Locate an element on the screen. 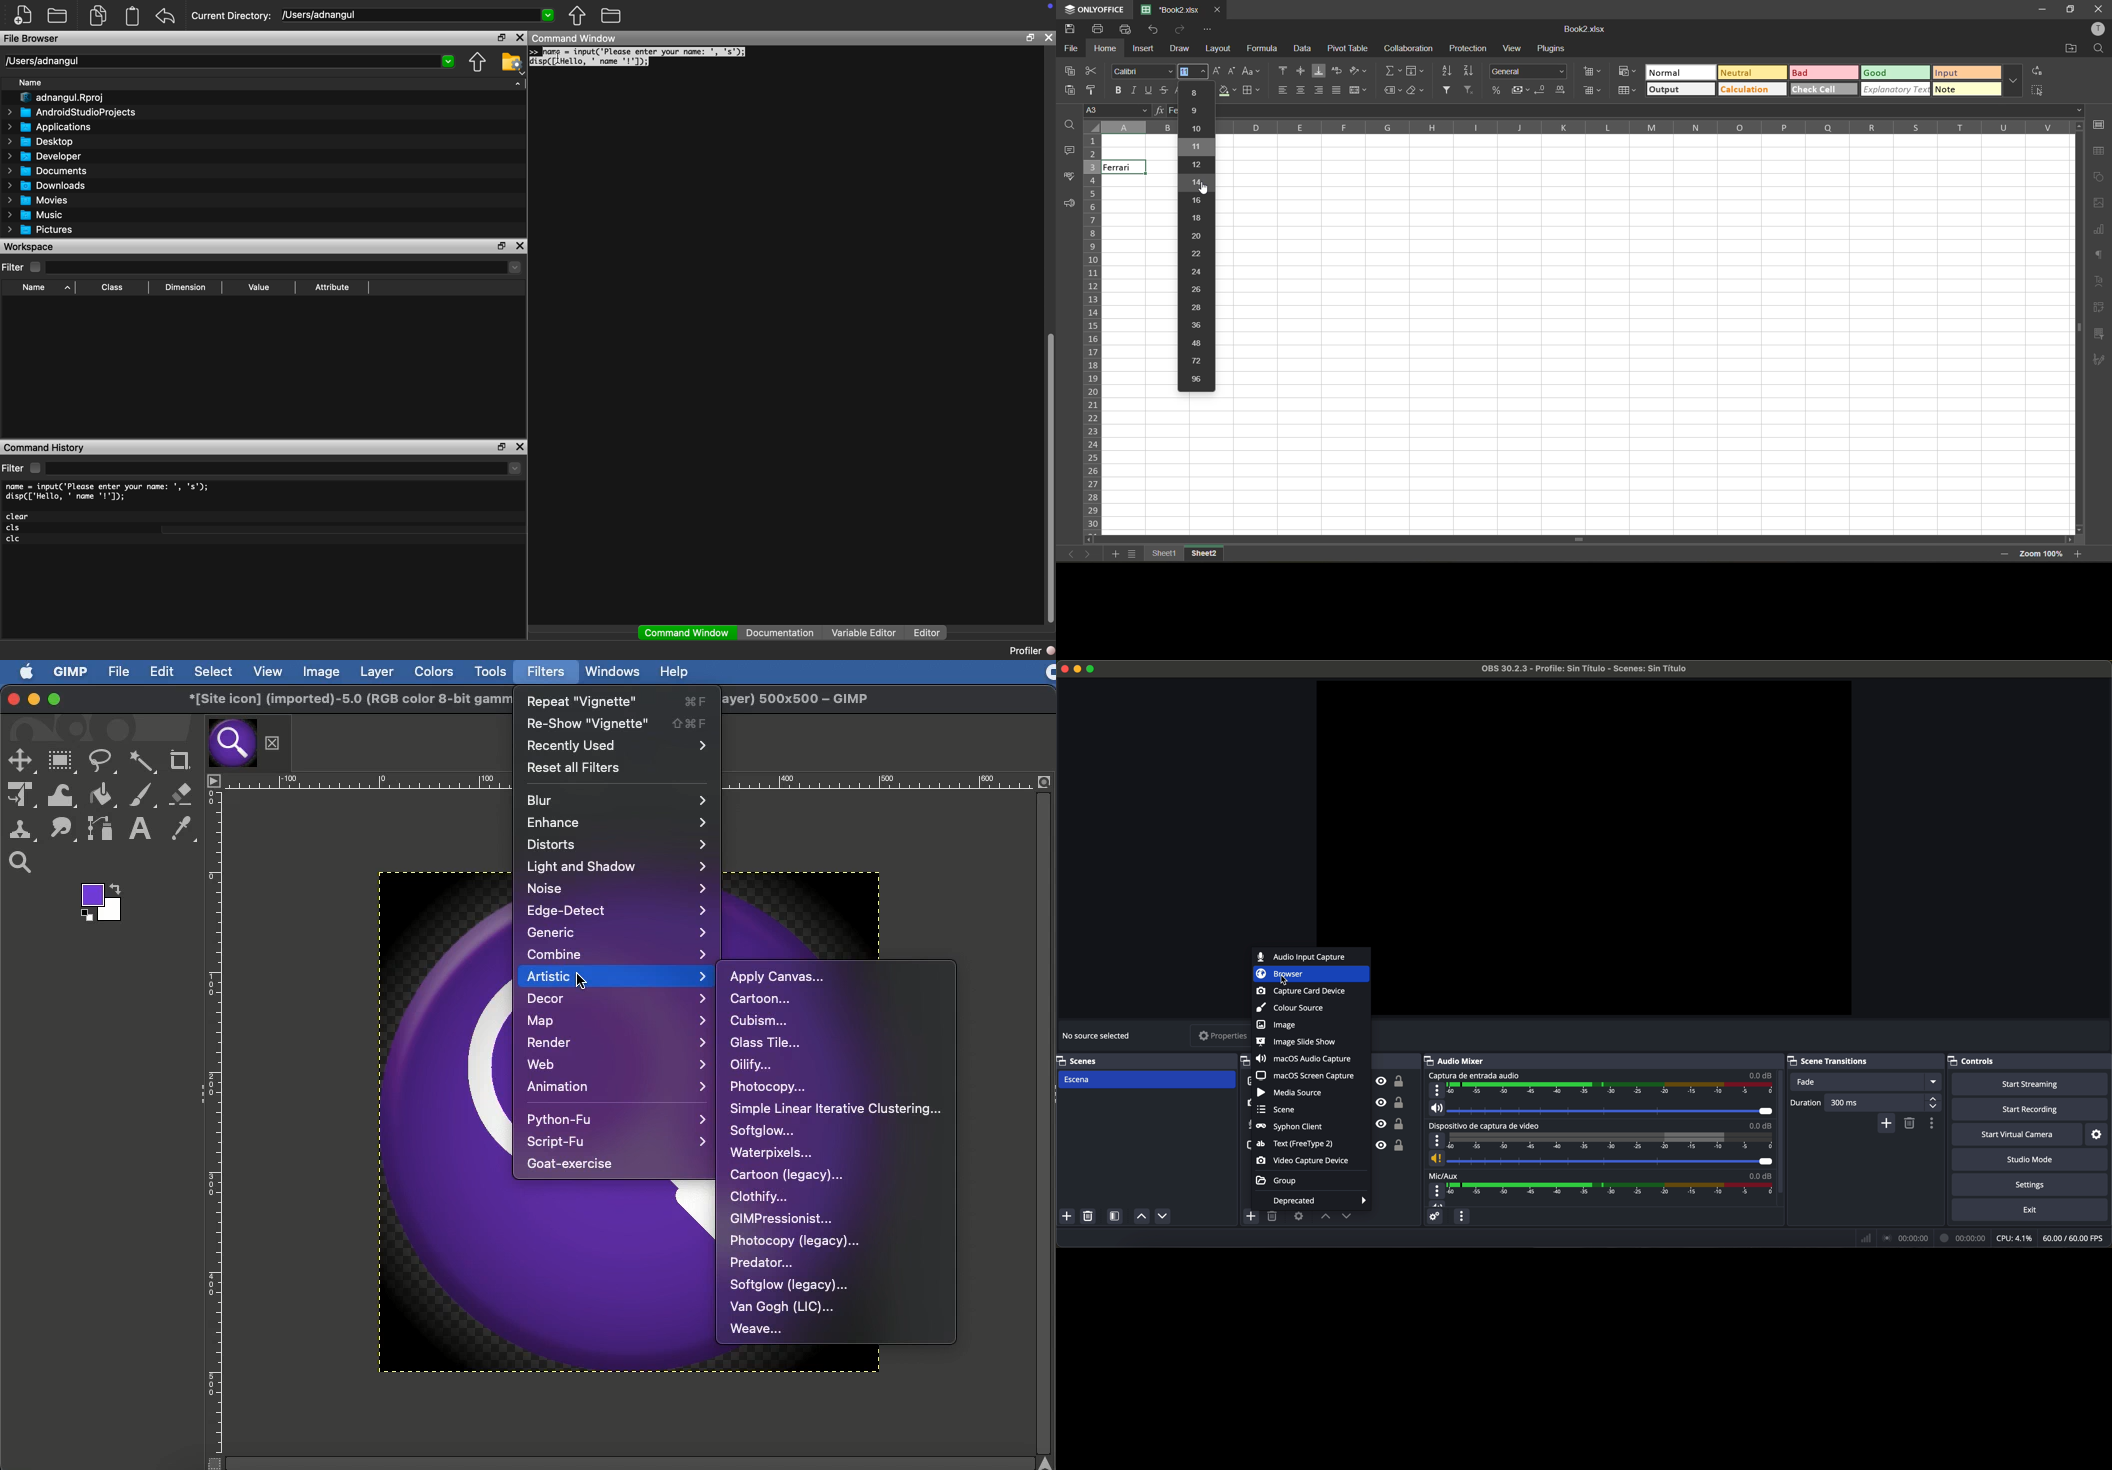  Distorts is located at coordinates (619, 843).